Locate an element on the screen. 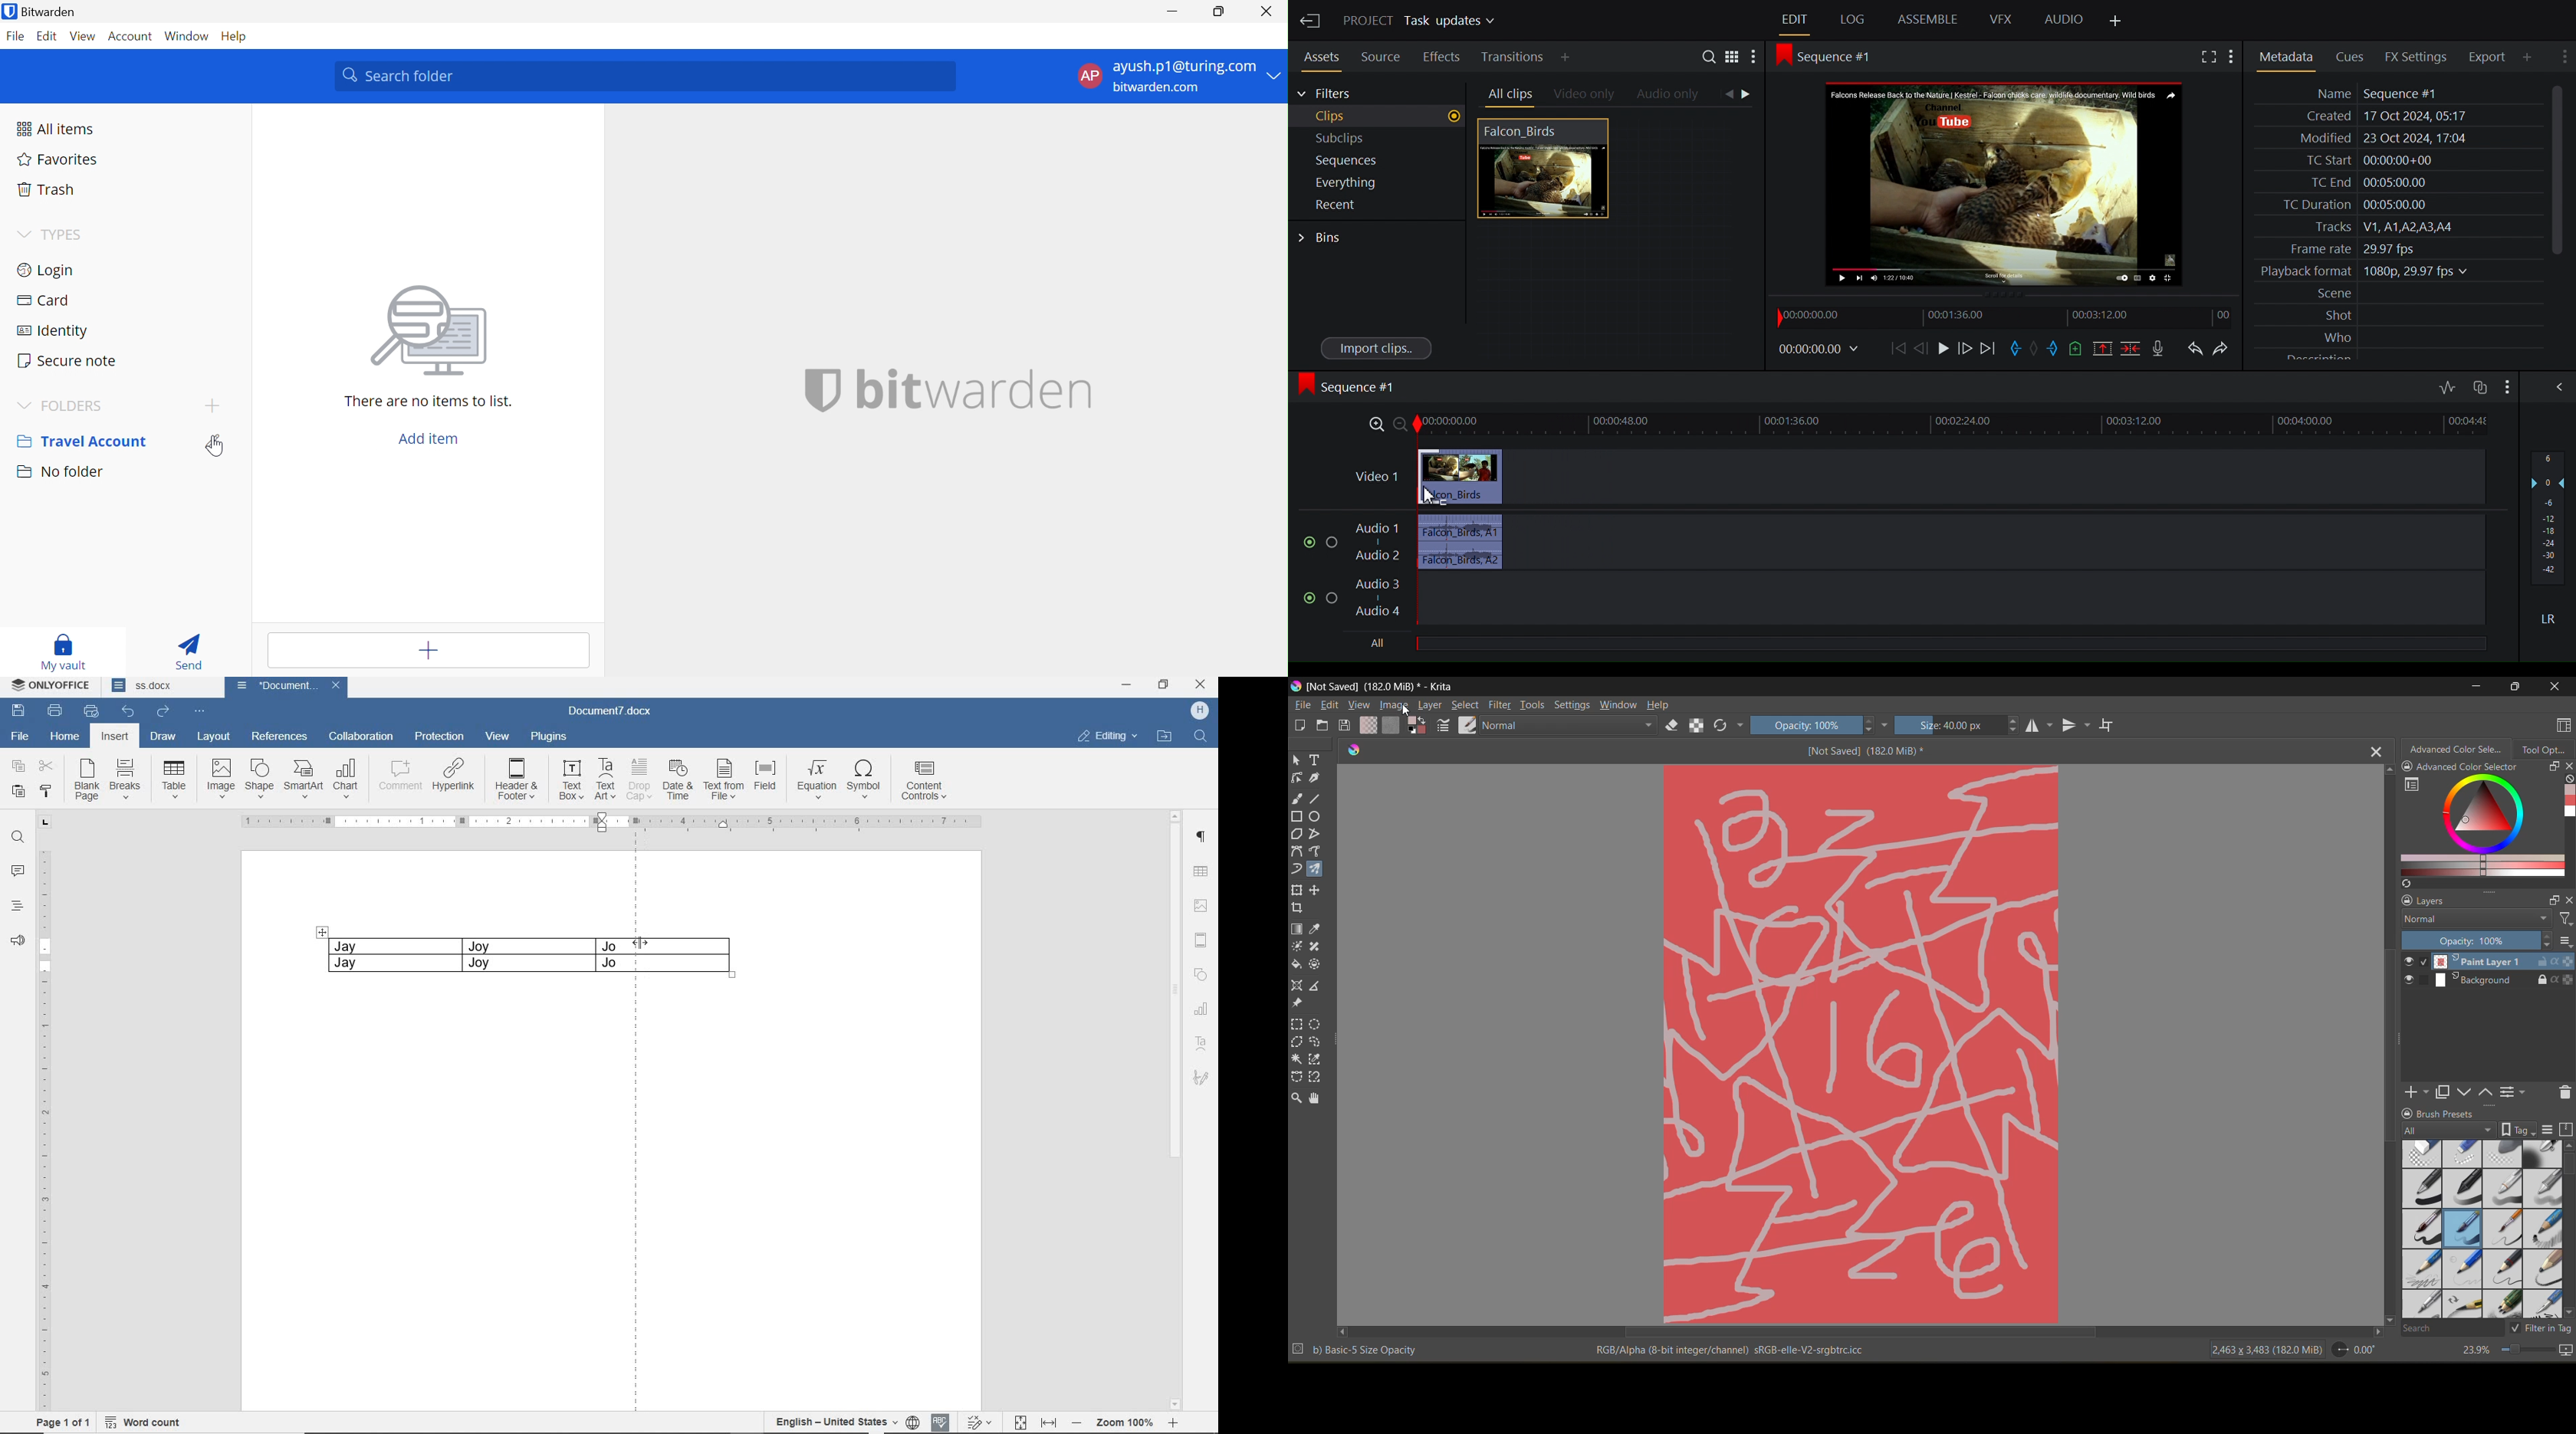  WORD COUNT is located at coordinates (146, 1420).